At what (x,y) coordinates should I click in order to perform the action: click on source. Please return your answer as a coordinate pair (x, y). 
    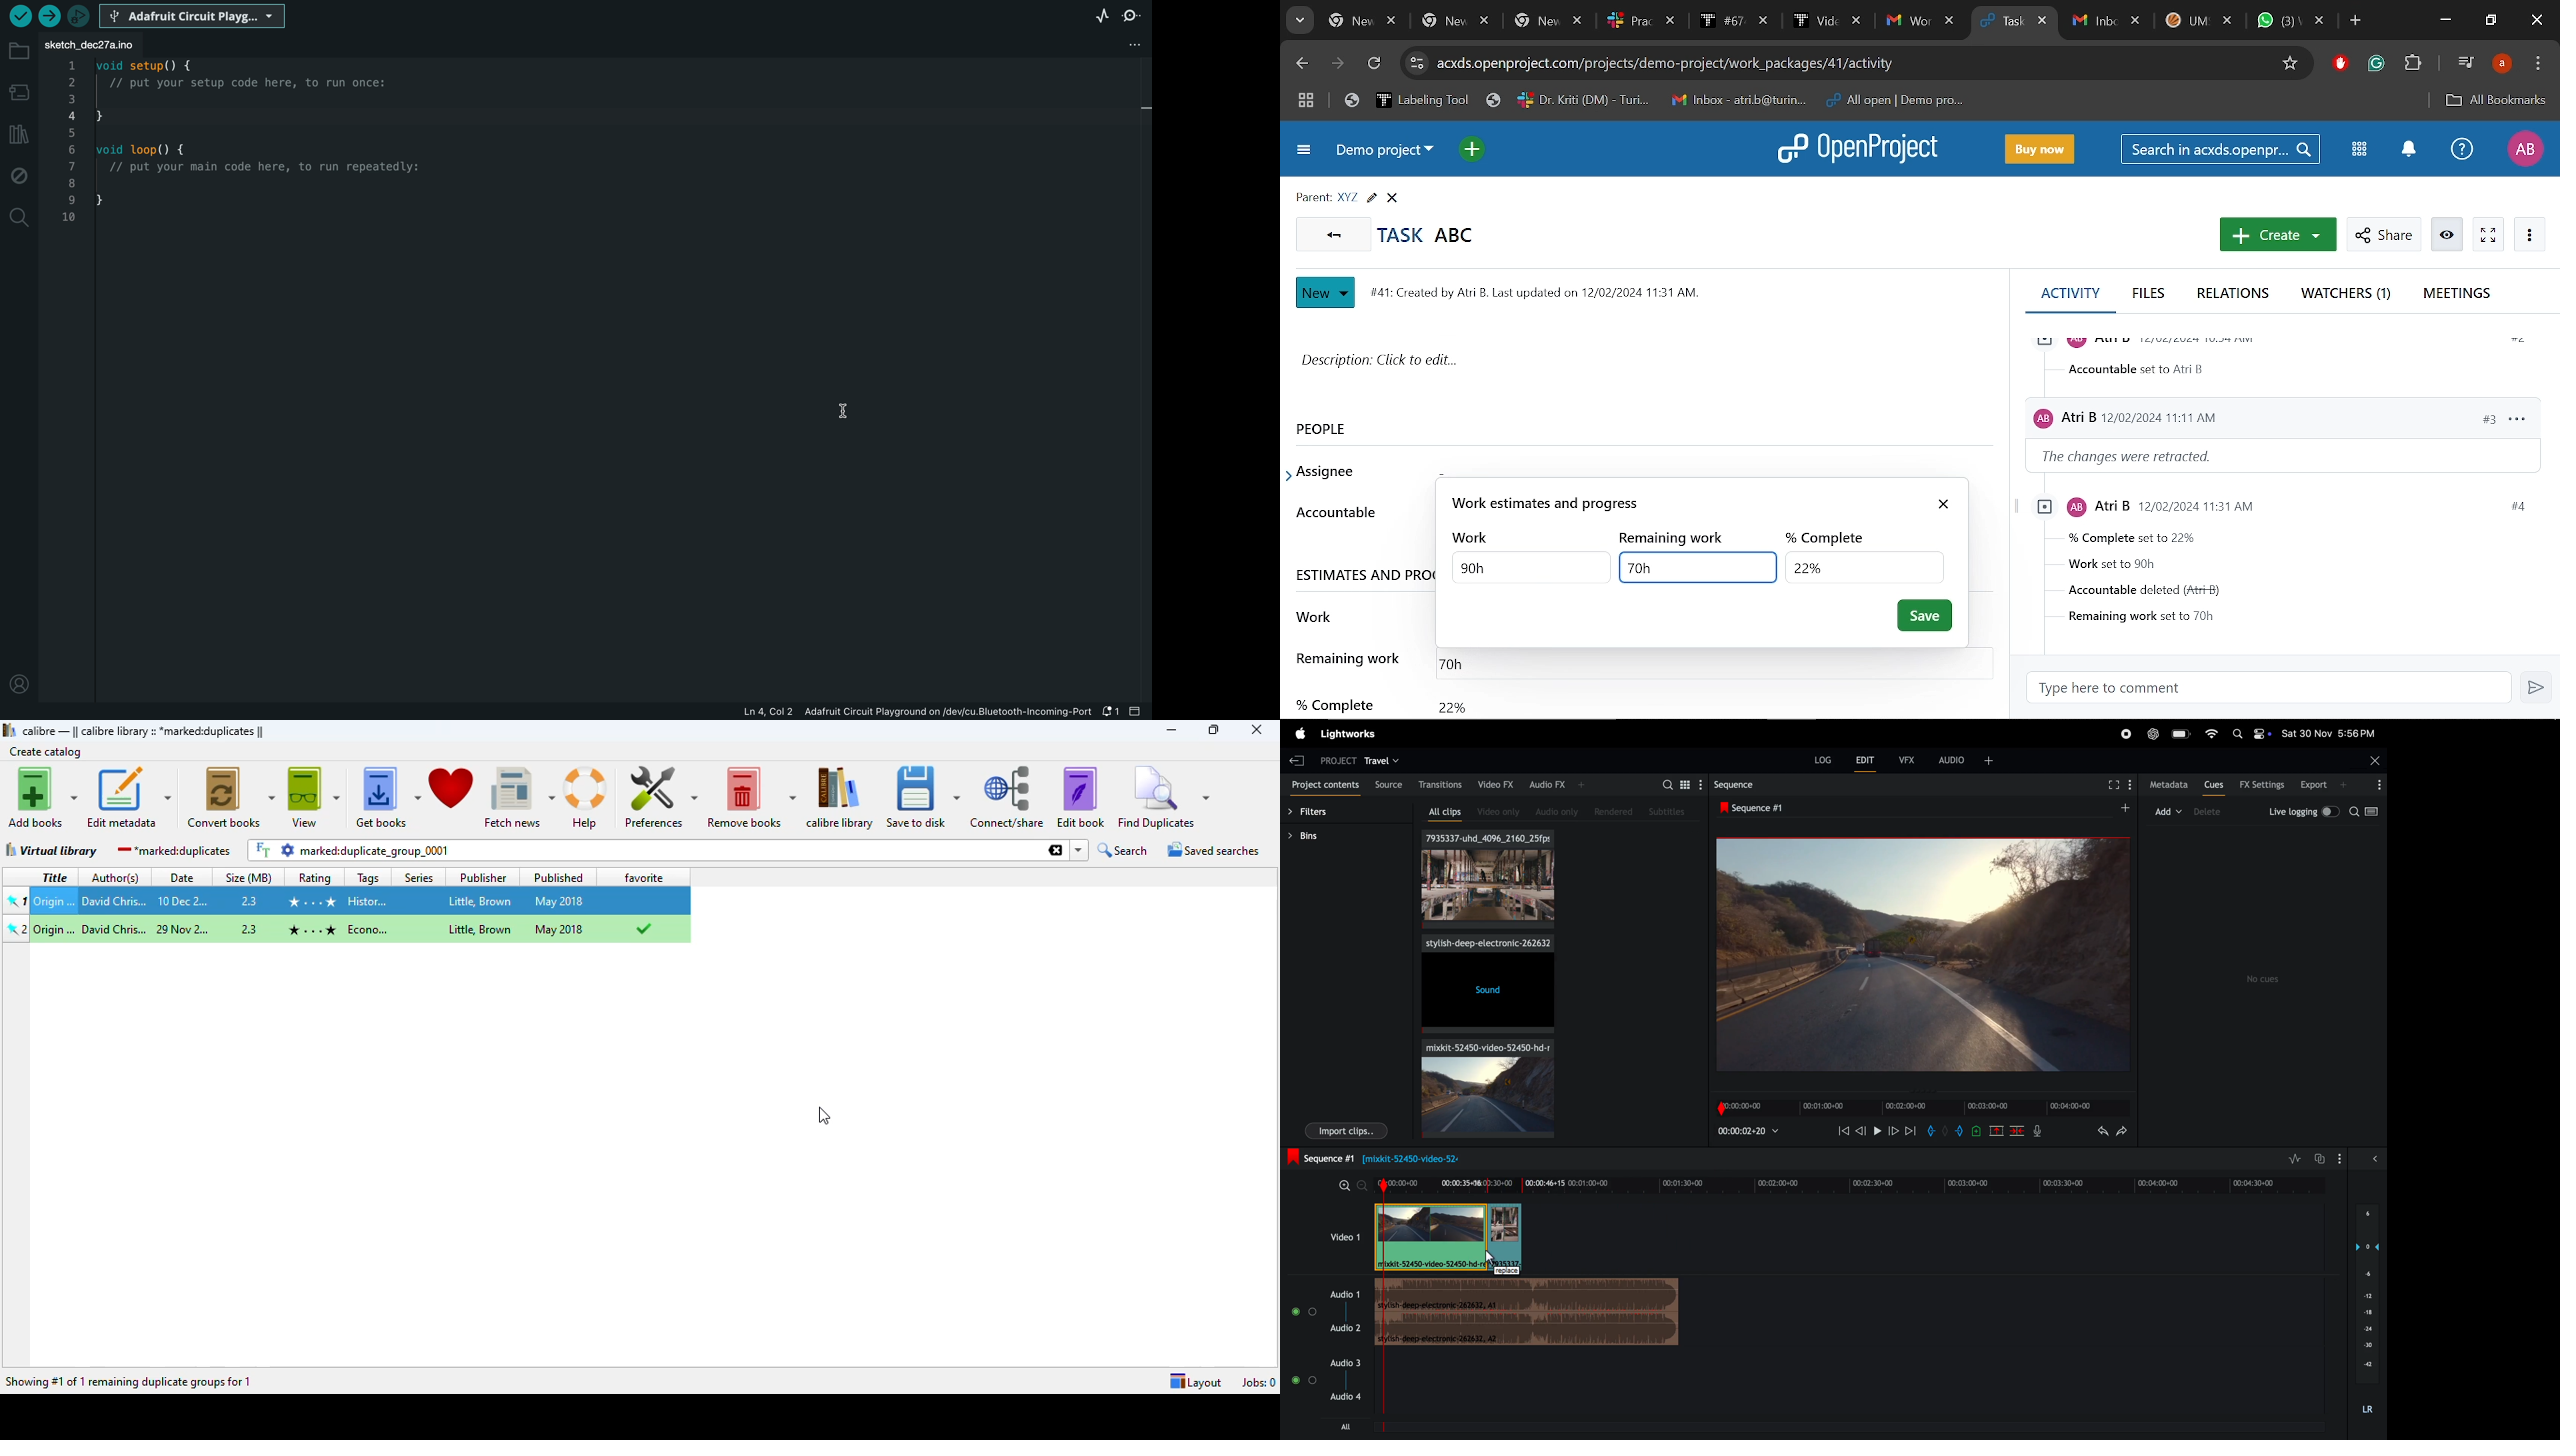
    Looking at the image, I should click on (1387, 783).